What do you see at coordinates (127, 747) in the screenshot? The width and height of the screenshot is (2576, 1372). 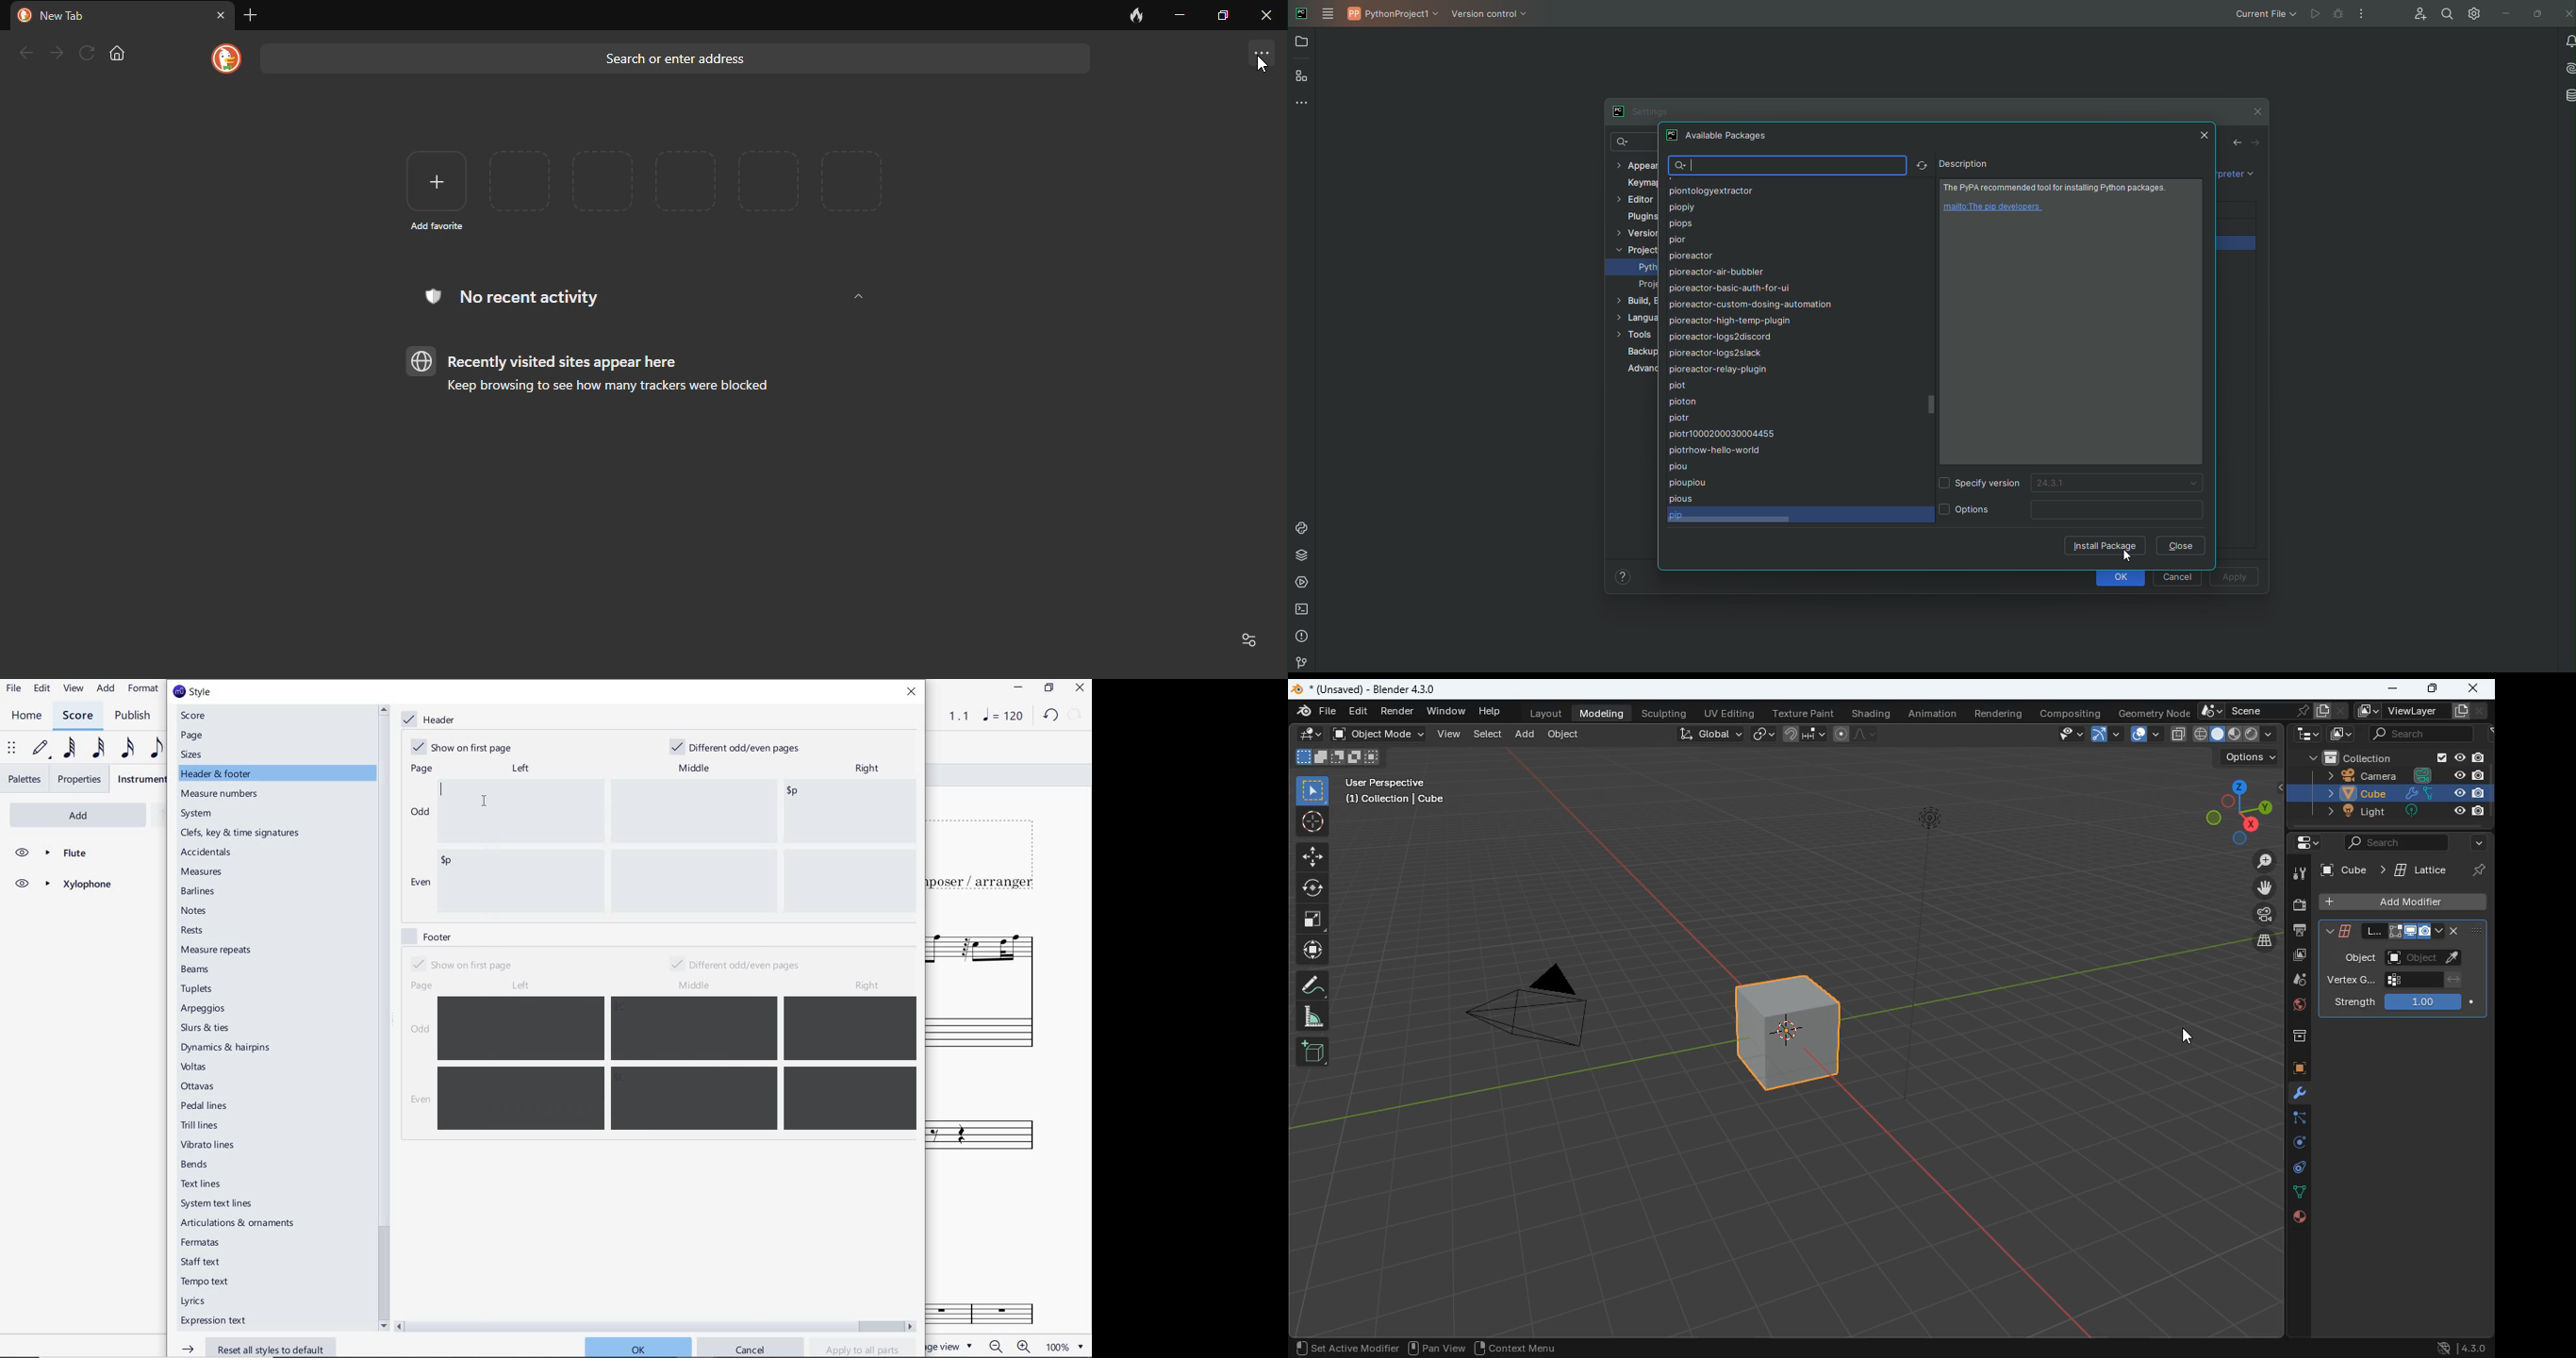 I see `16TH NOTE` at bounding box center [127, 747].